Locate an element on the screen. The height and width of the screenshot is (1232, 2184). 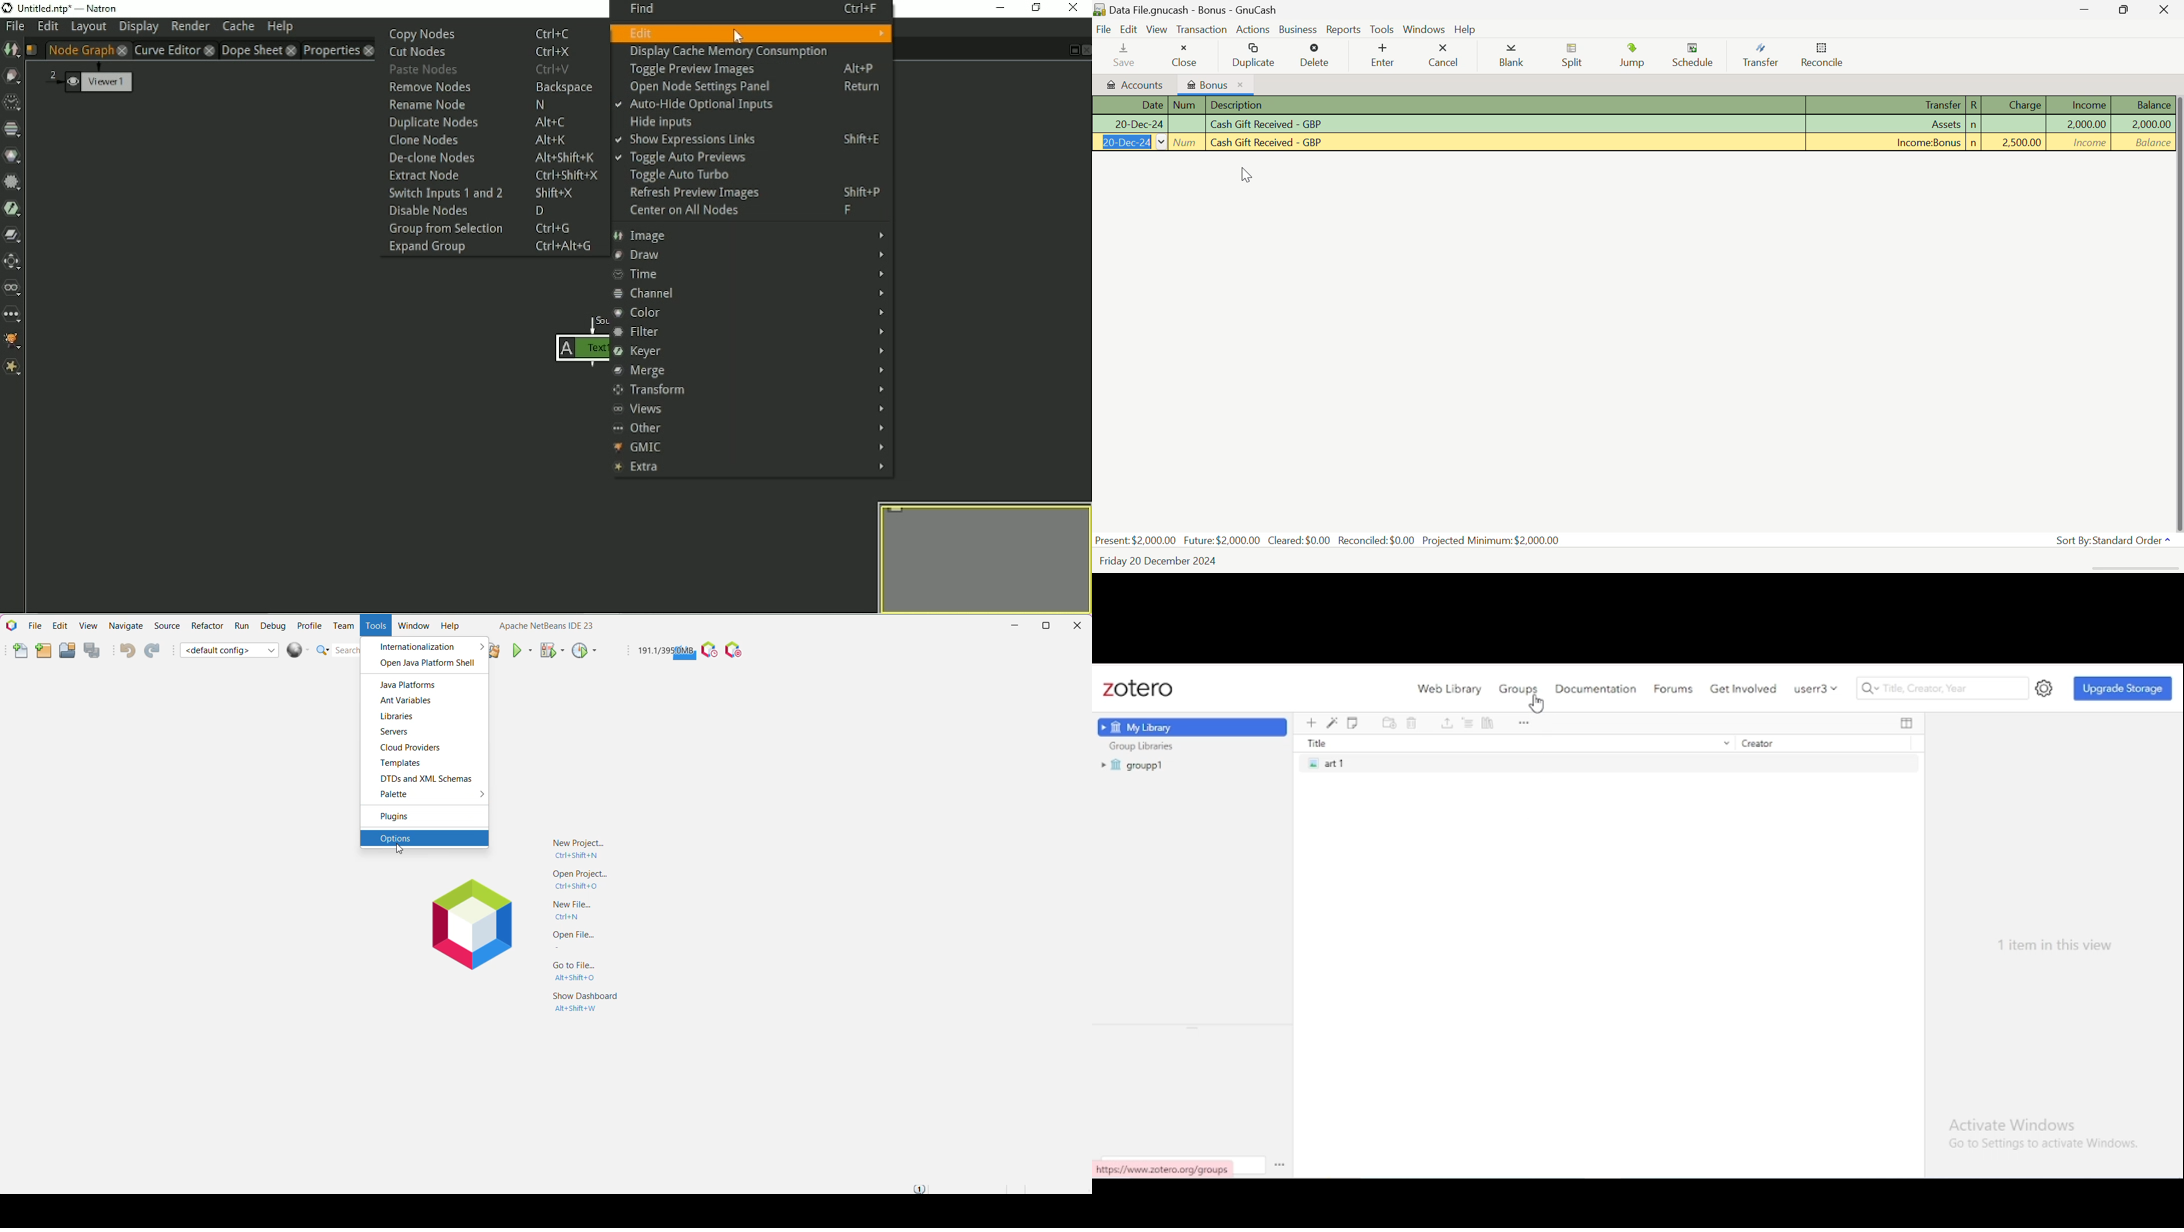
creator is located at coordinates (1818, 744).